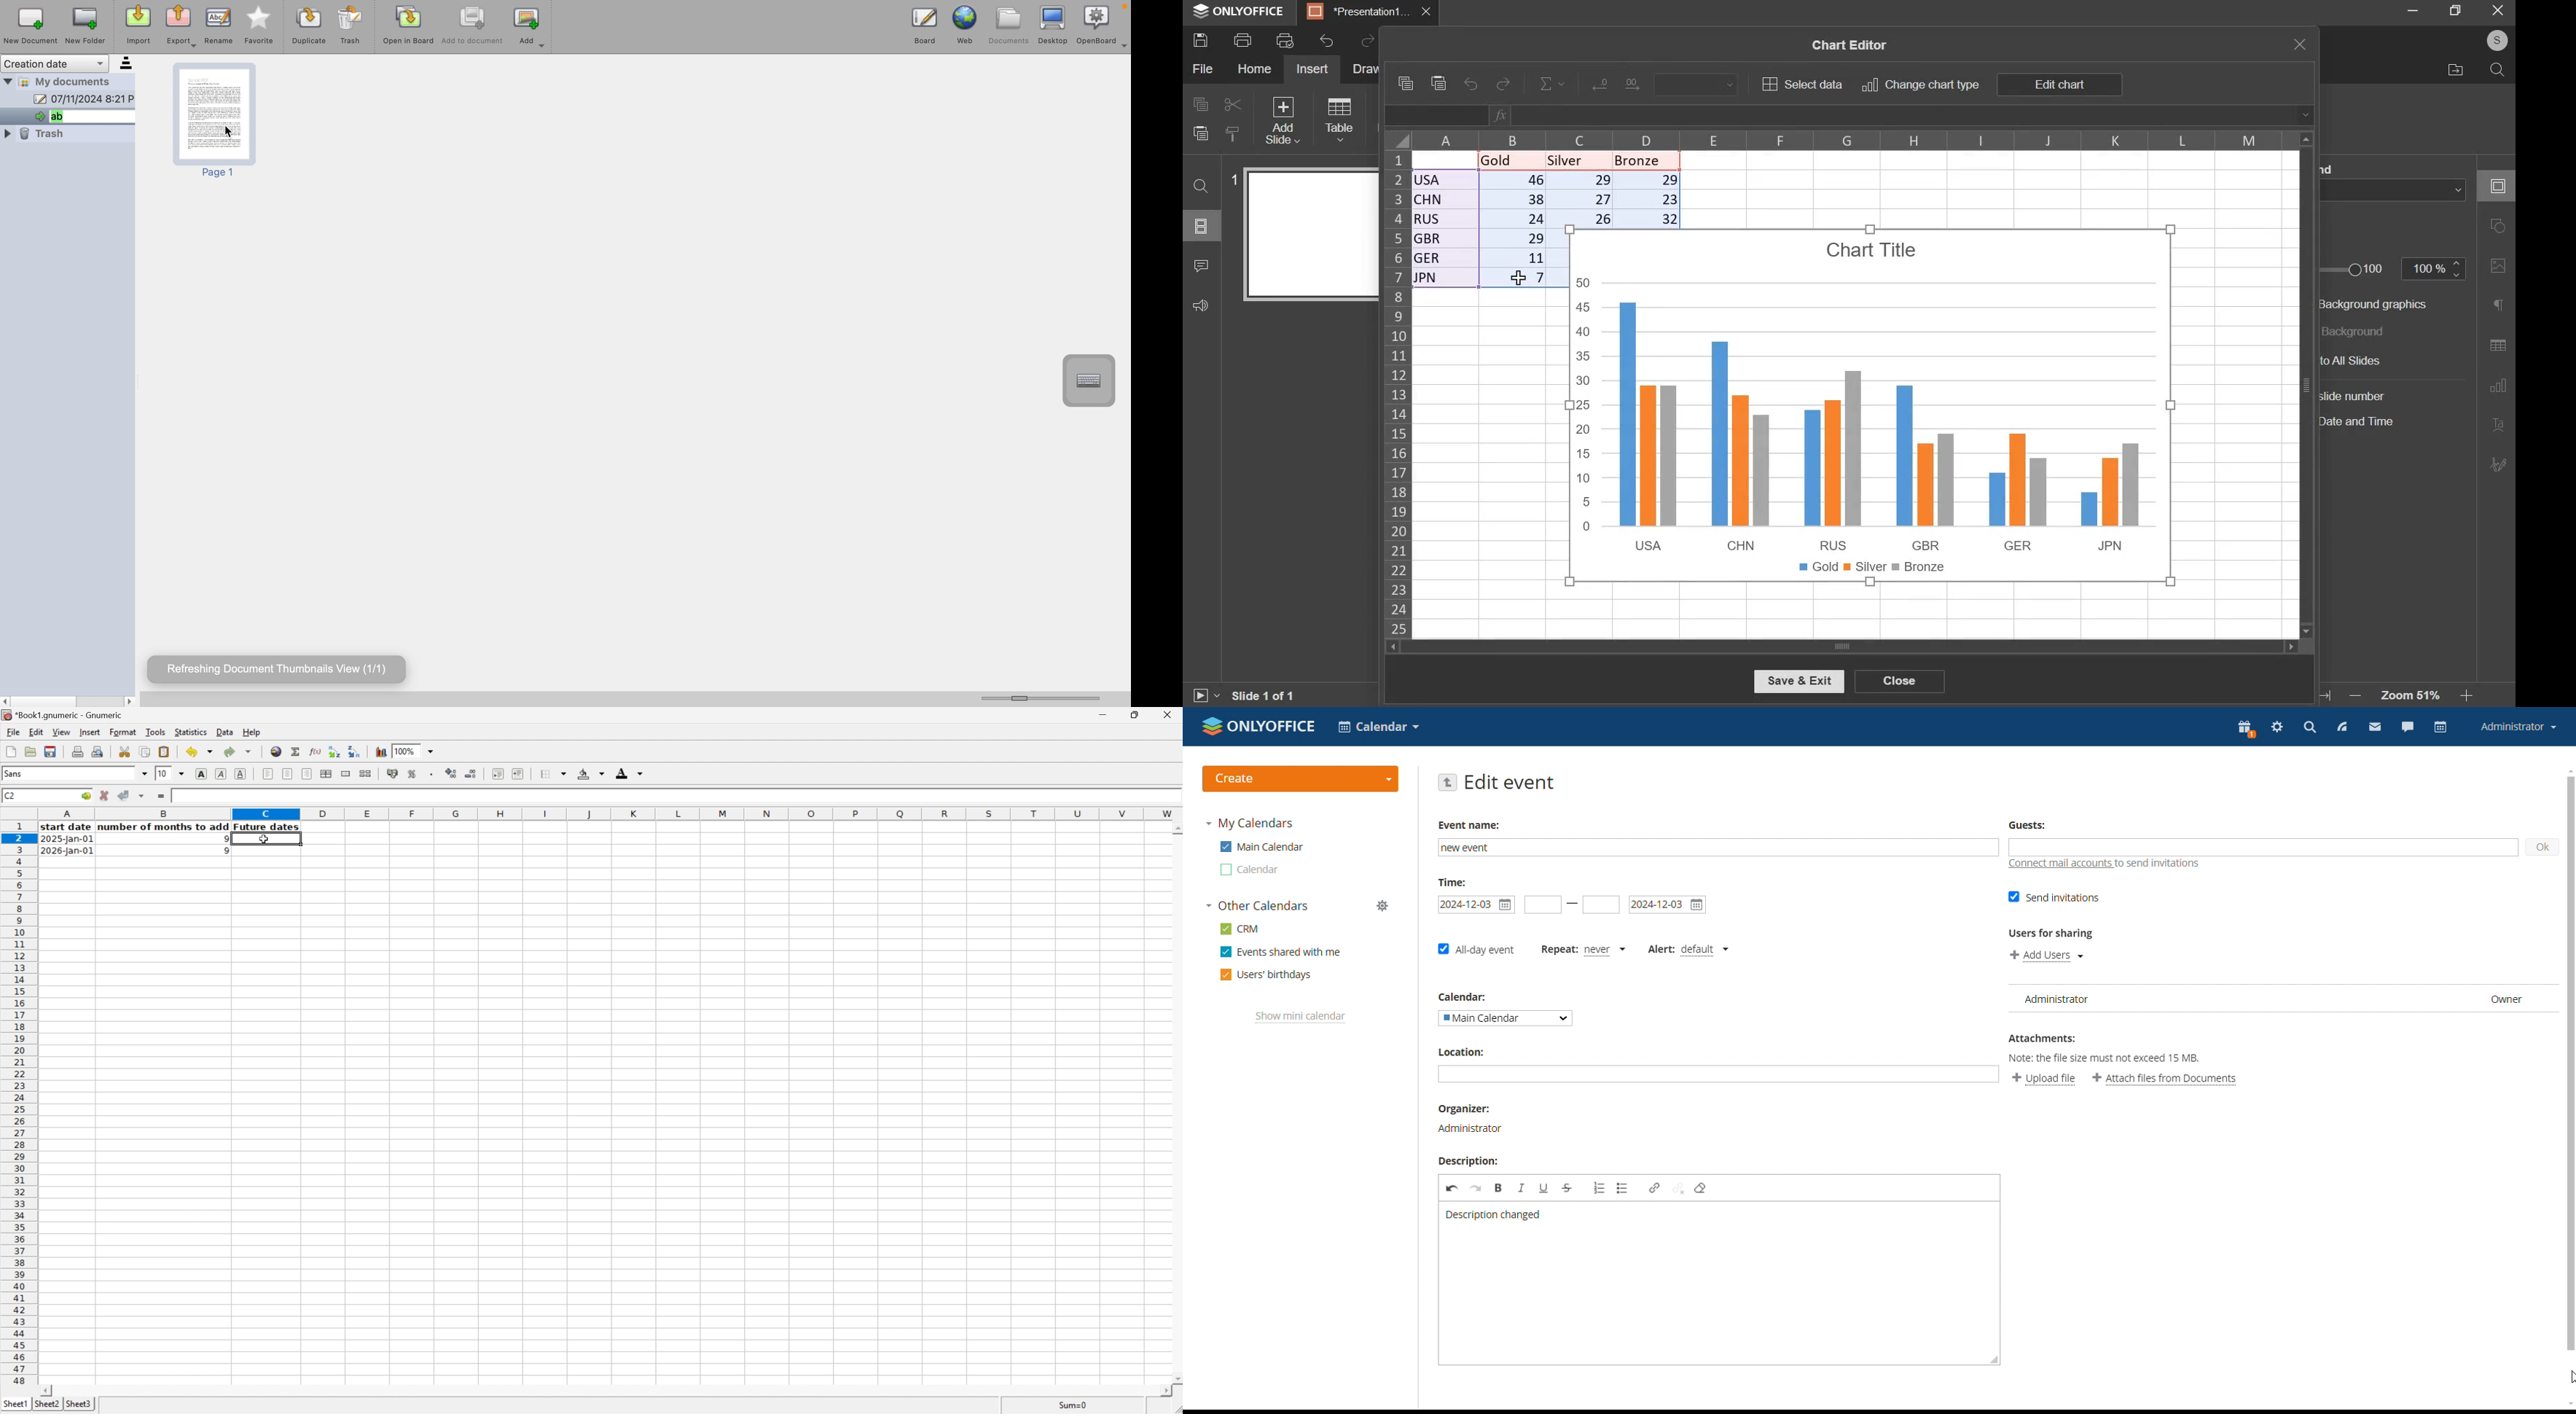  Describe the element at coordinates (1718, 1075) in the screenshot. I see `add location` at that location.